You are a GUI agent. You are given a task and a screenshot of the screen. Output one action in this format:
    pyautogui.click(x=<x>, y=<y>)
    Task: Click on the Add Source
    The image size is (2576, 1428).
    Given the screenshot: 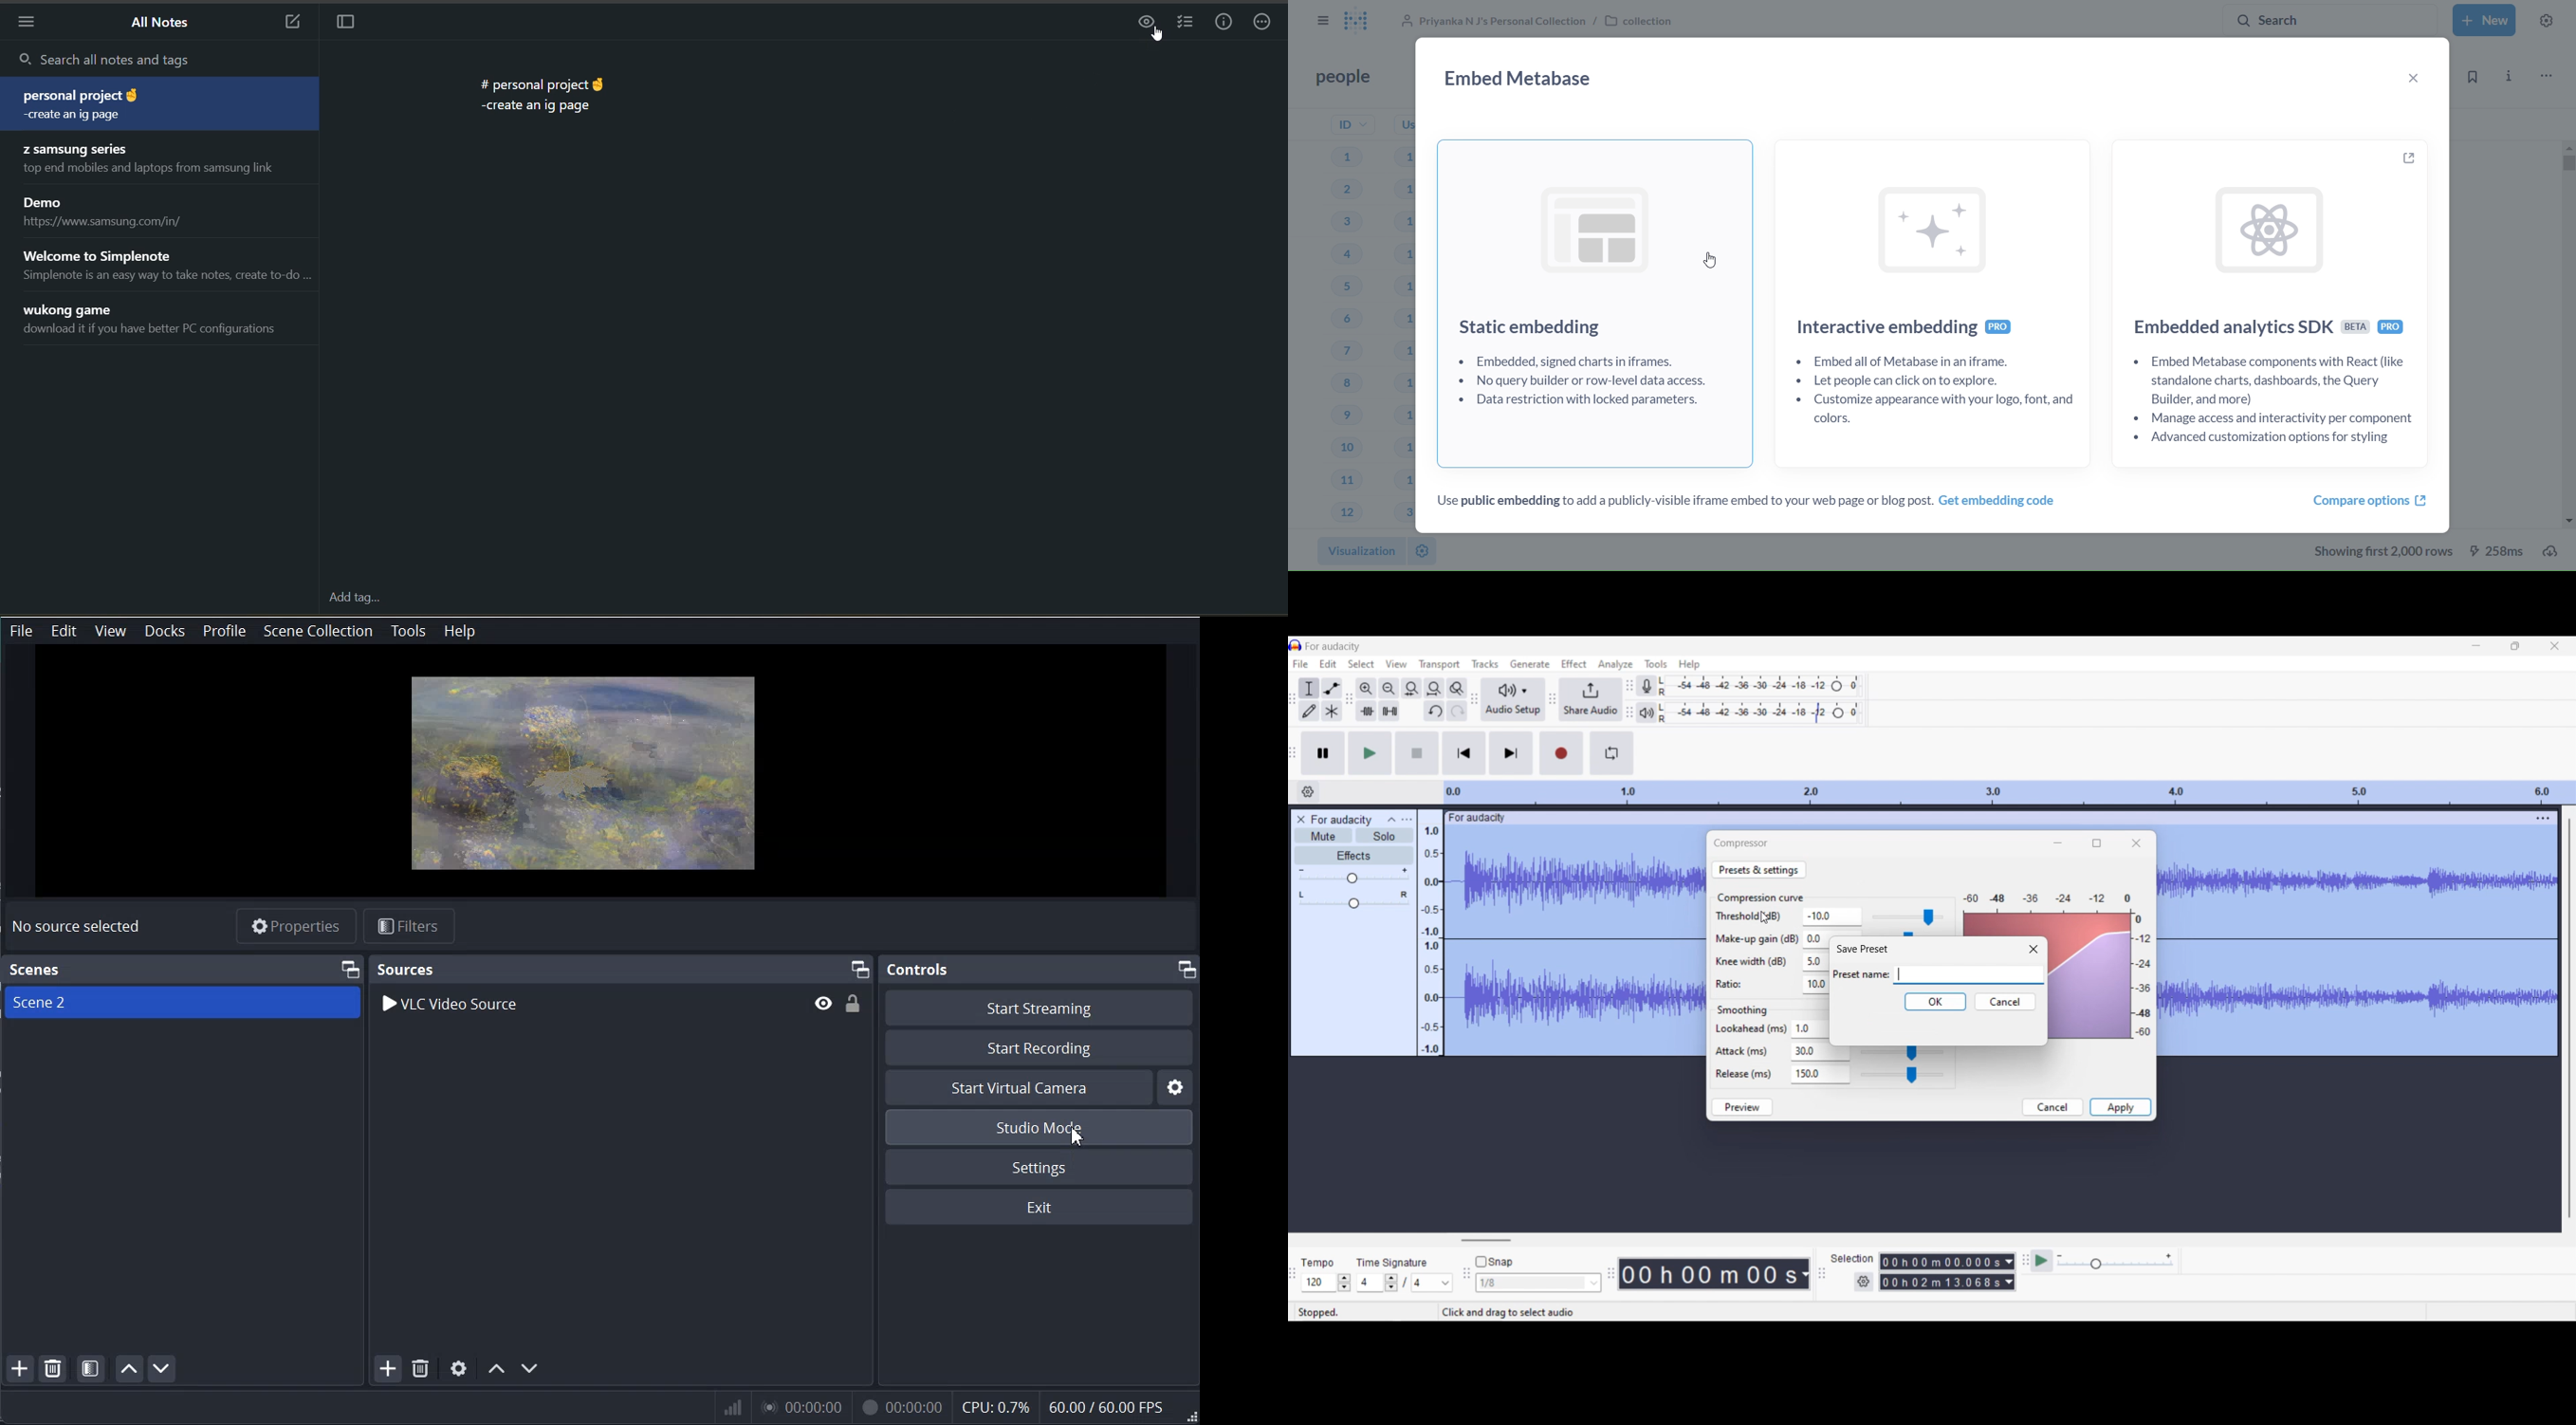 What is the action you would take?
    pyautogui.click(x=386, y=1368)
    